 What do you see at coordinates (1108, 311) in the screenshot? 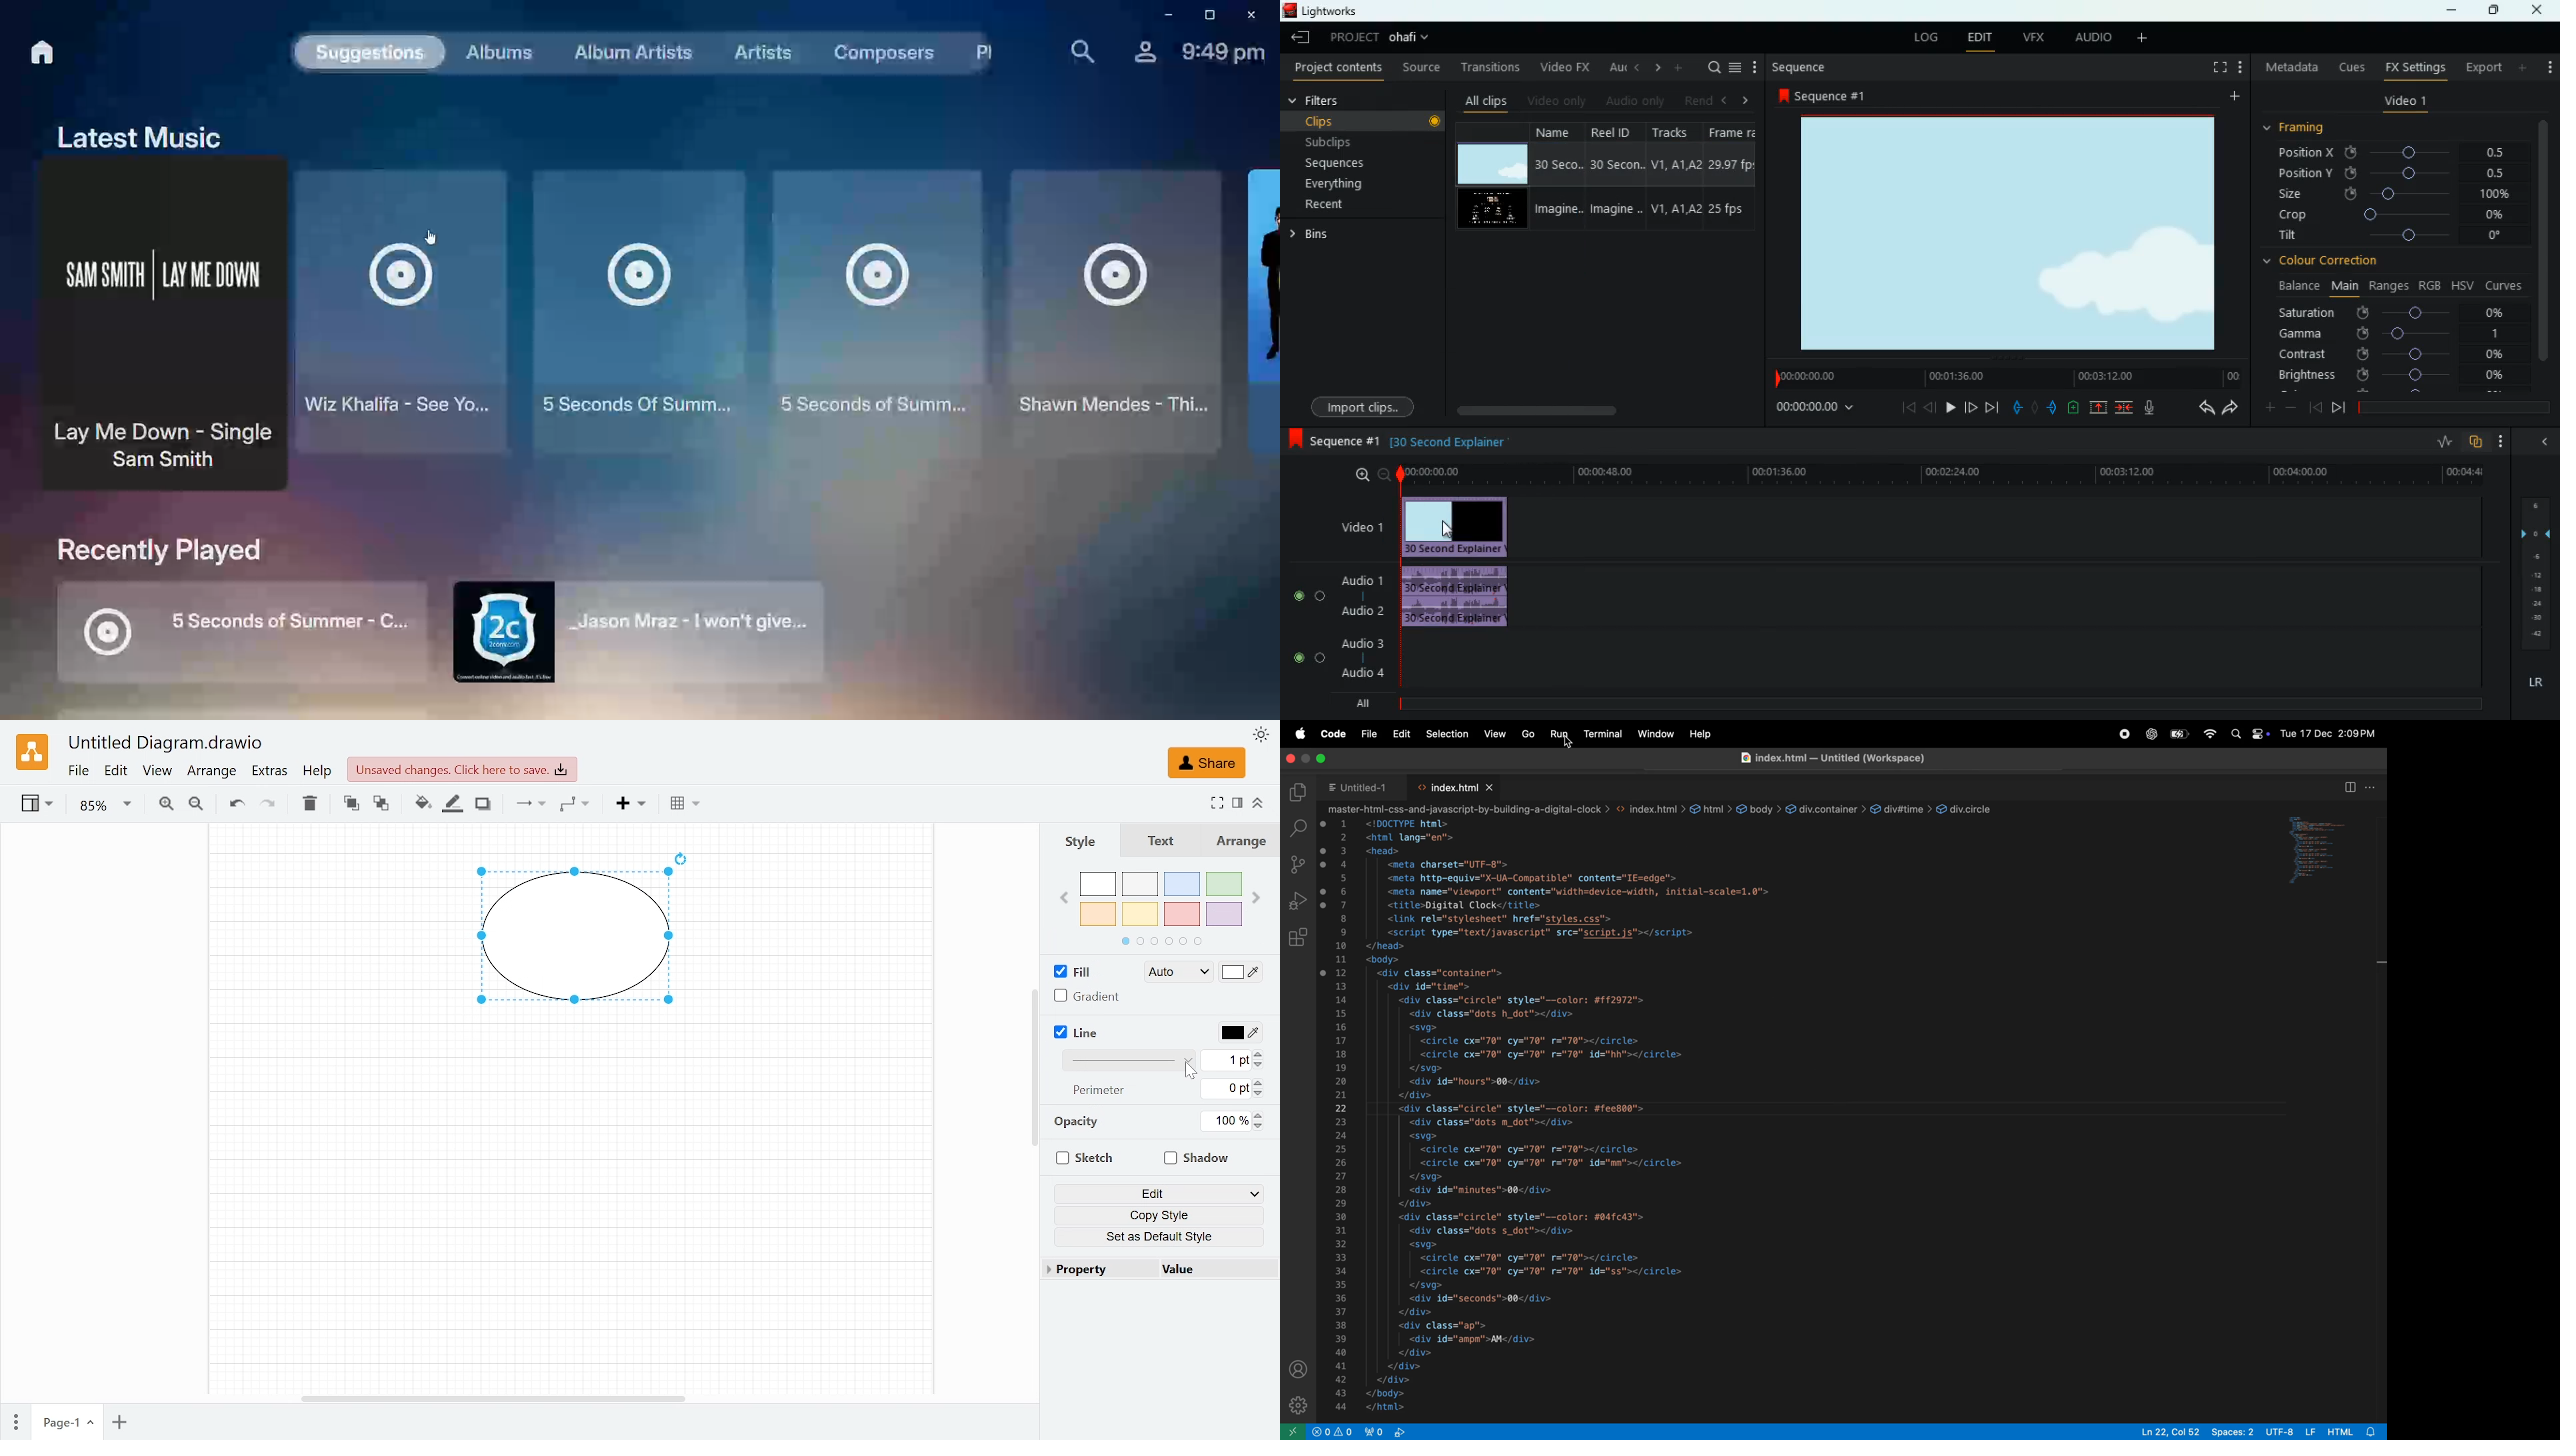
I see `Shawn Mendes` at bounding box center [1108, 311].